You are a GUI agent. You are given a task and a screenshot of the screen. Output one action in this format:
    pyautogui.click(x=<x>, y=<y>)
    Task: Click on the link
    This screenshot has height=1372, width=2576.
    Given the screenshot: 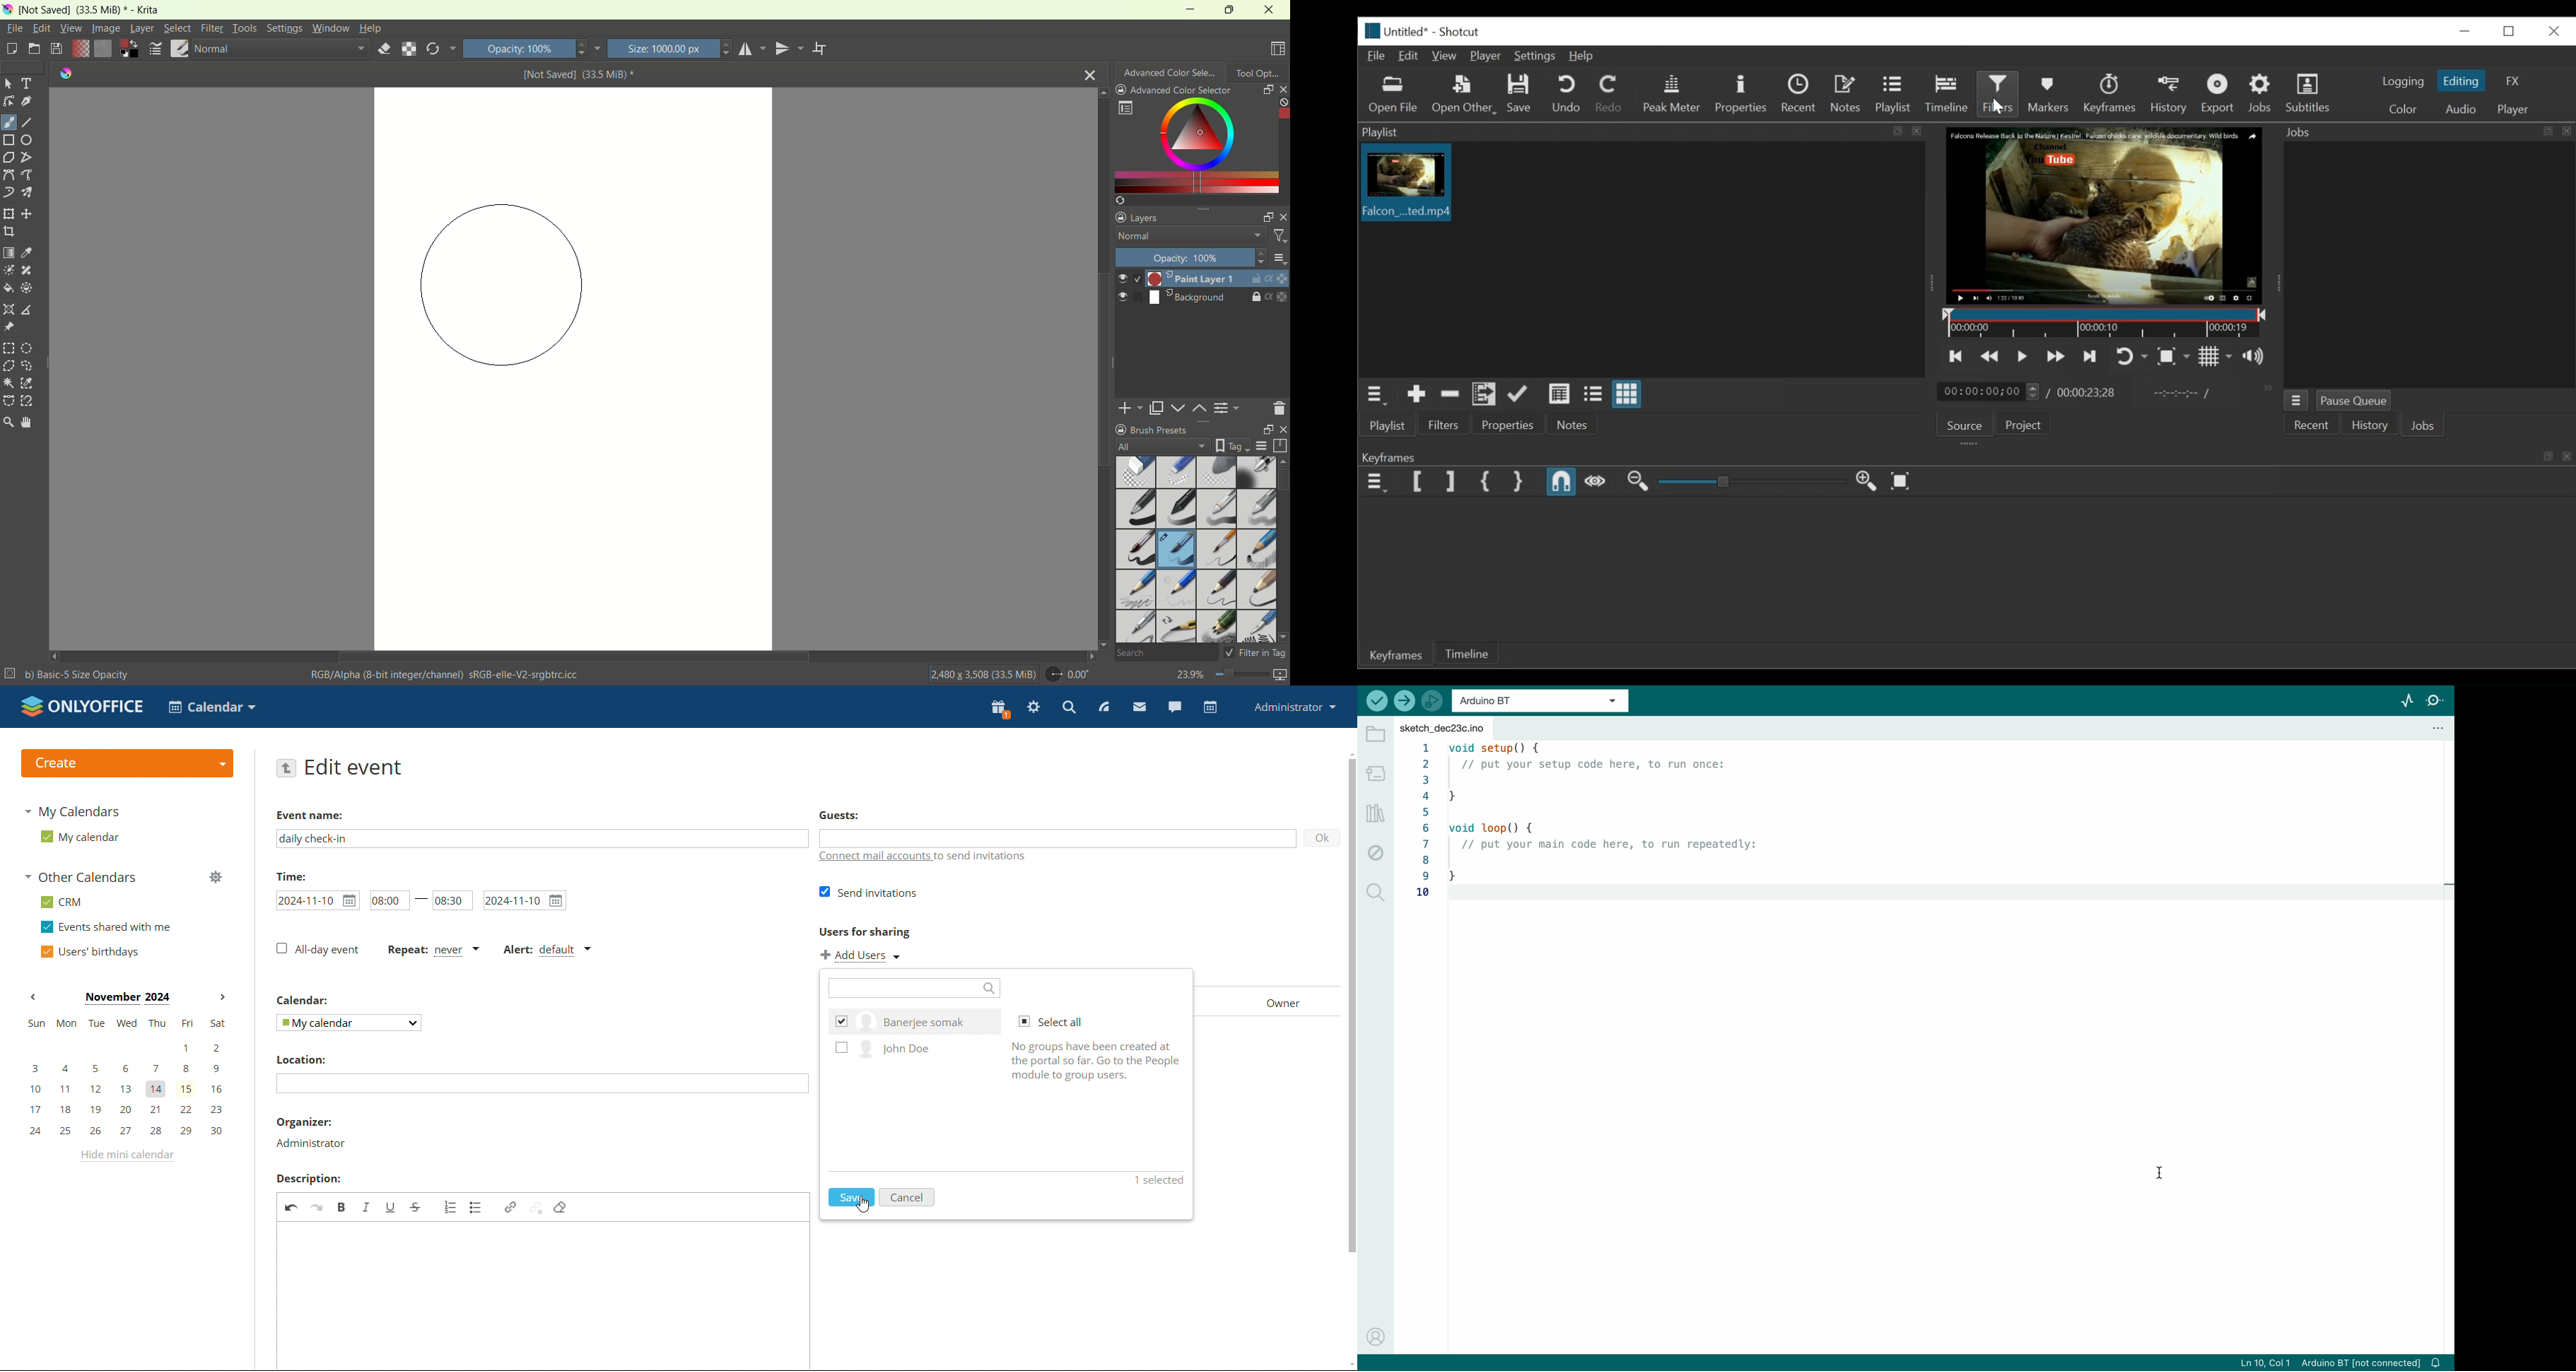 What is the action you would take?
    pyautogui.click(x=510, y=1206)
    